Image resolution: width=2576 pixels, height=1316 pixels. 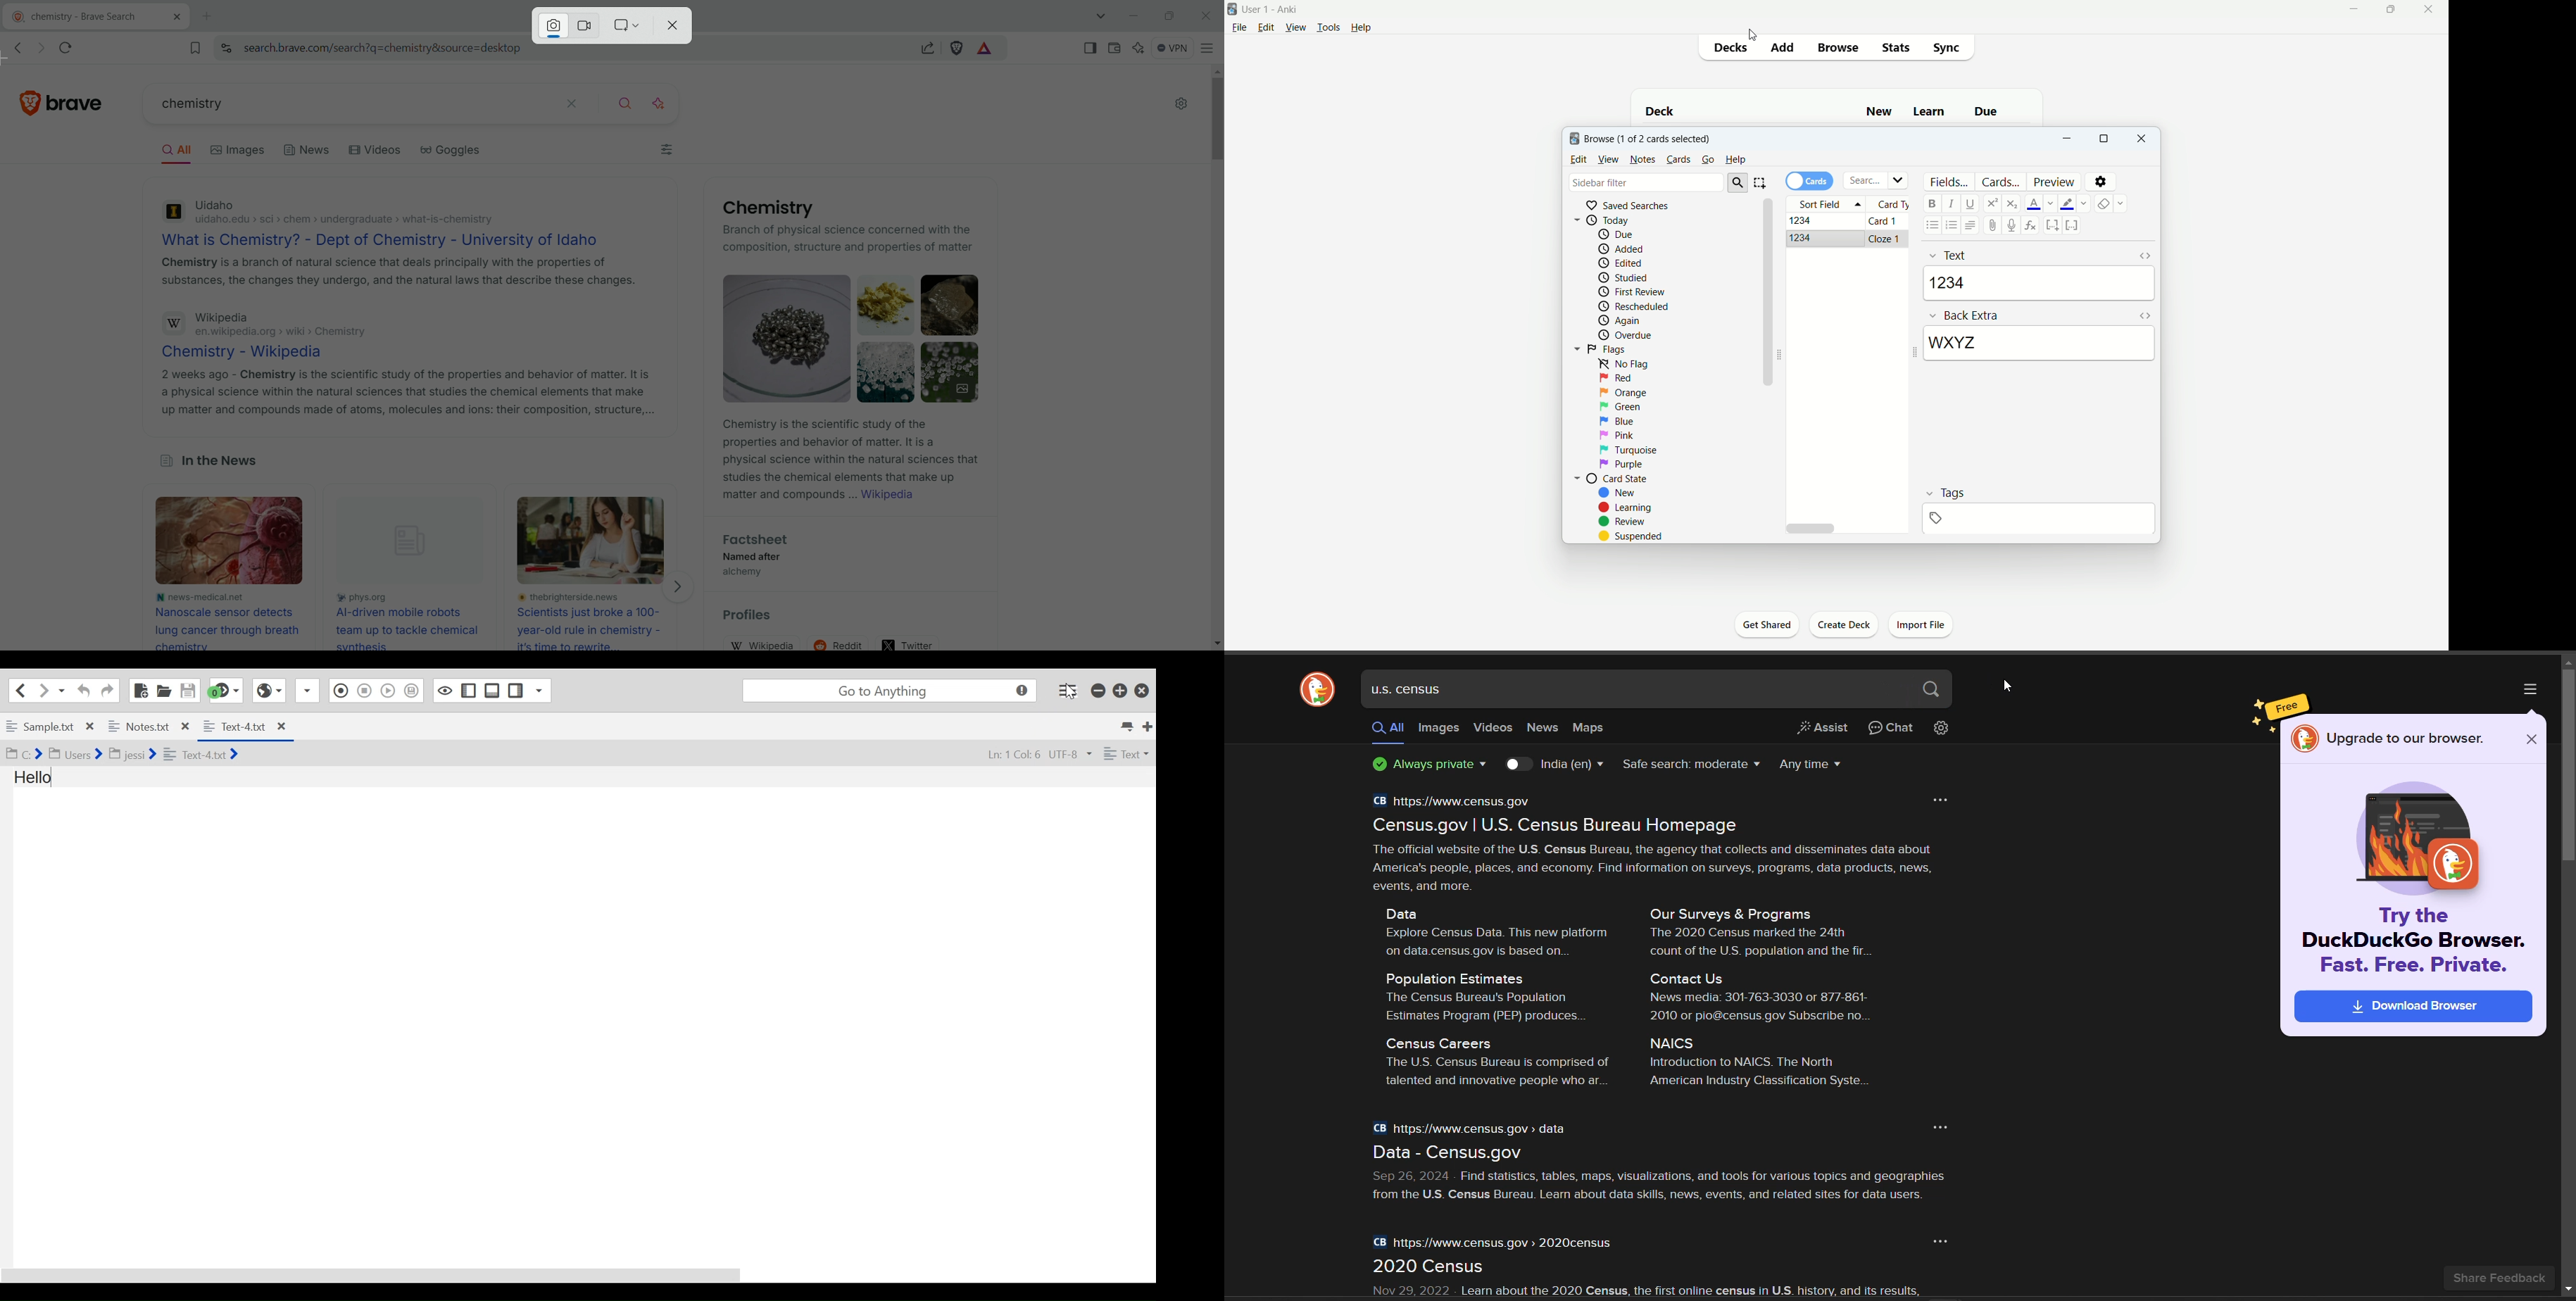 I want to click on file, so click(x=1238, y=29).